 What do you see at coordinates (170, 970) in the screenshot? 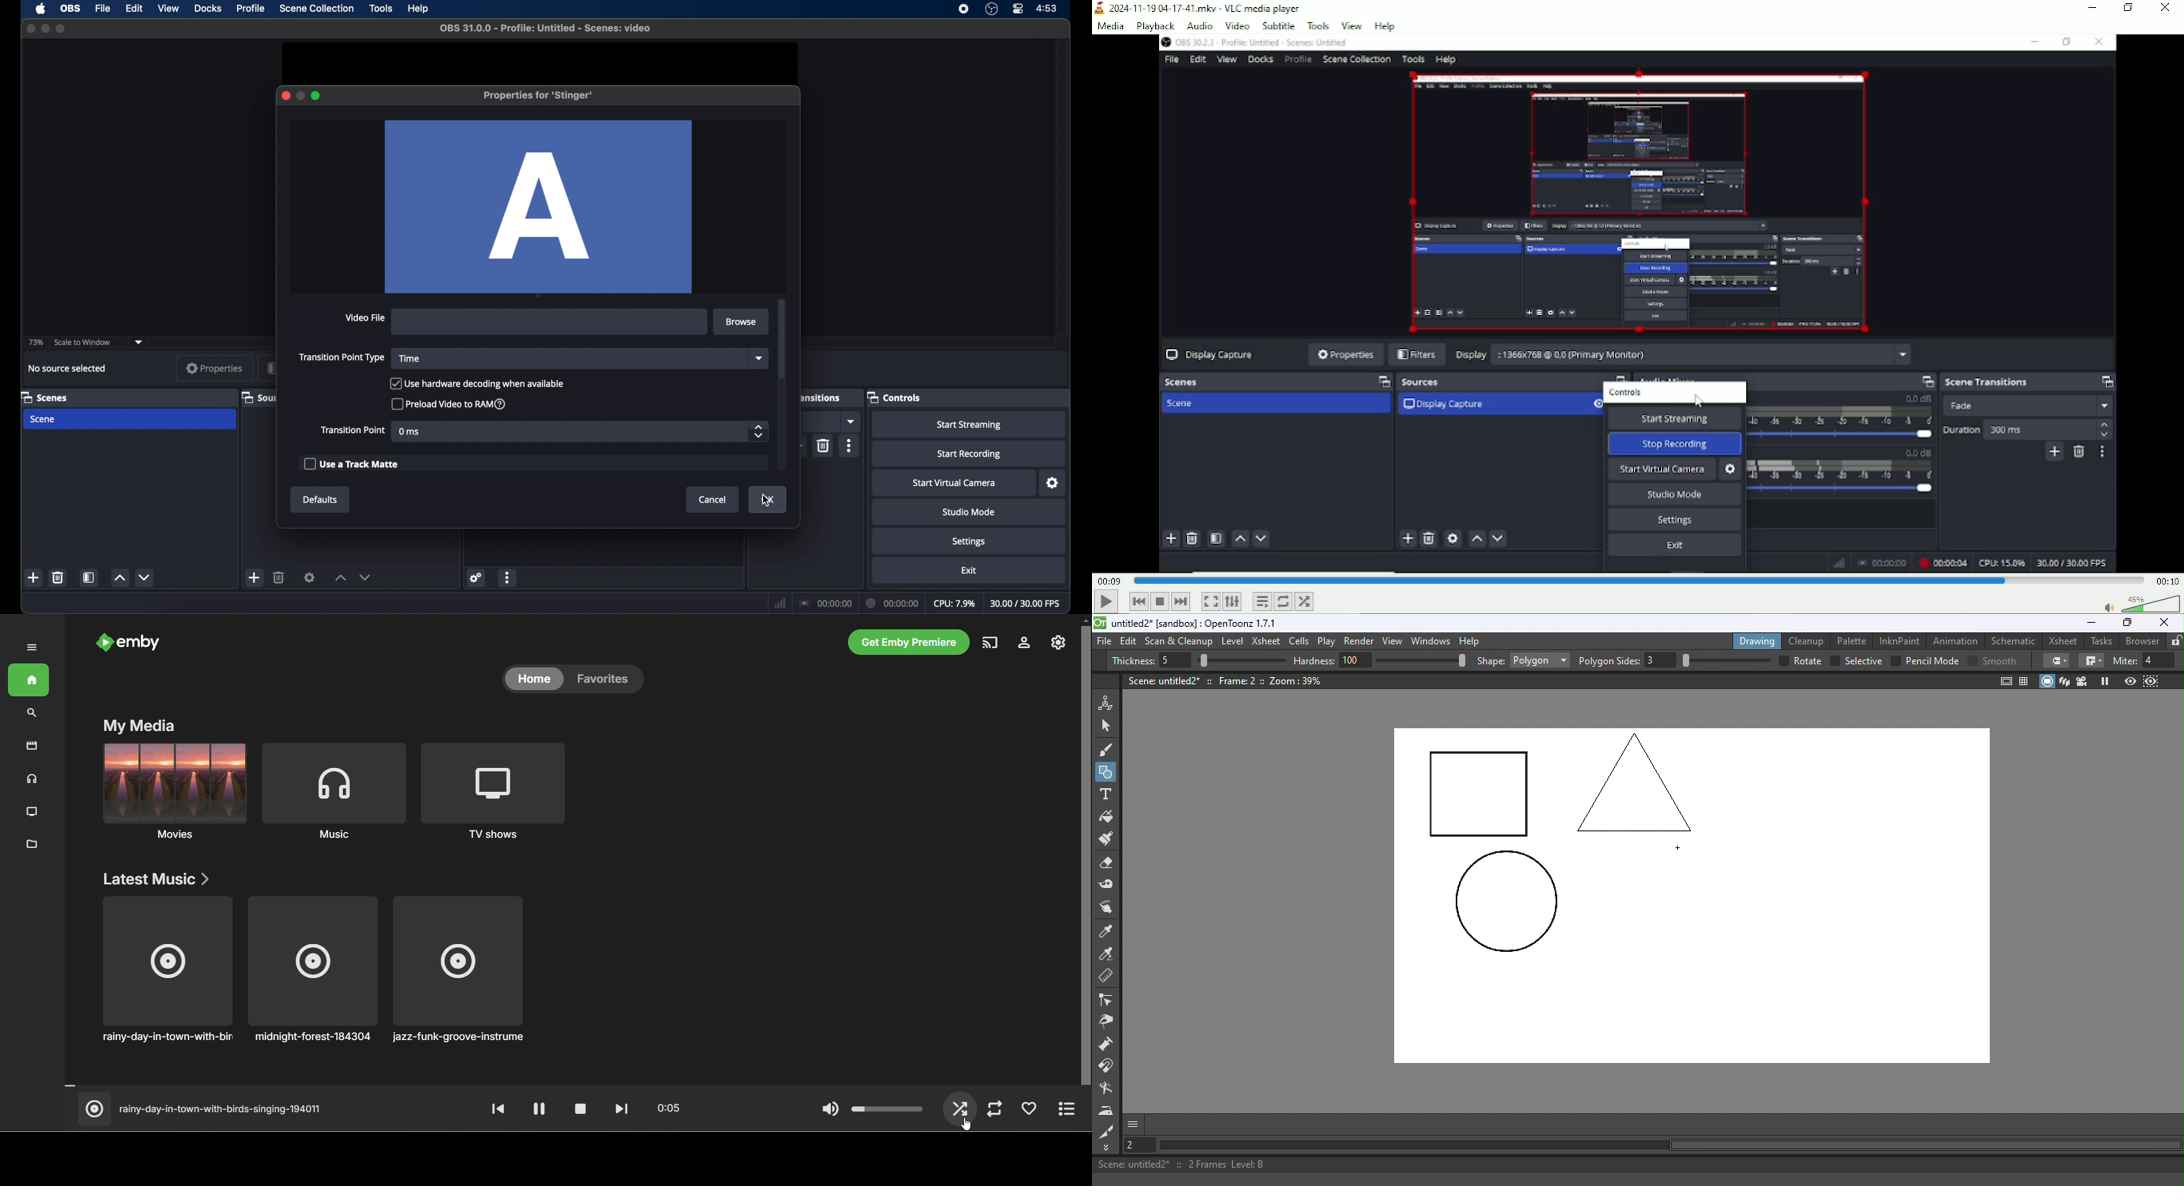
I see `rainy-day-in-town-with-birds singing` at bounding box center [170, 970].